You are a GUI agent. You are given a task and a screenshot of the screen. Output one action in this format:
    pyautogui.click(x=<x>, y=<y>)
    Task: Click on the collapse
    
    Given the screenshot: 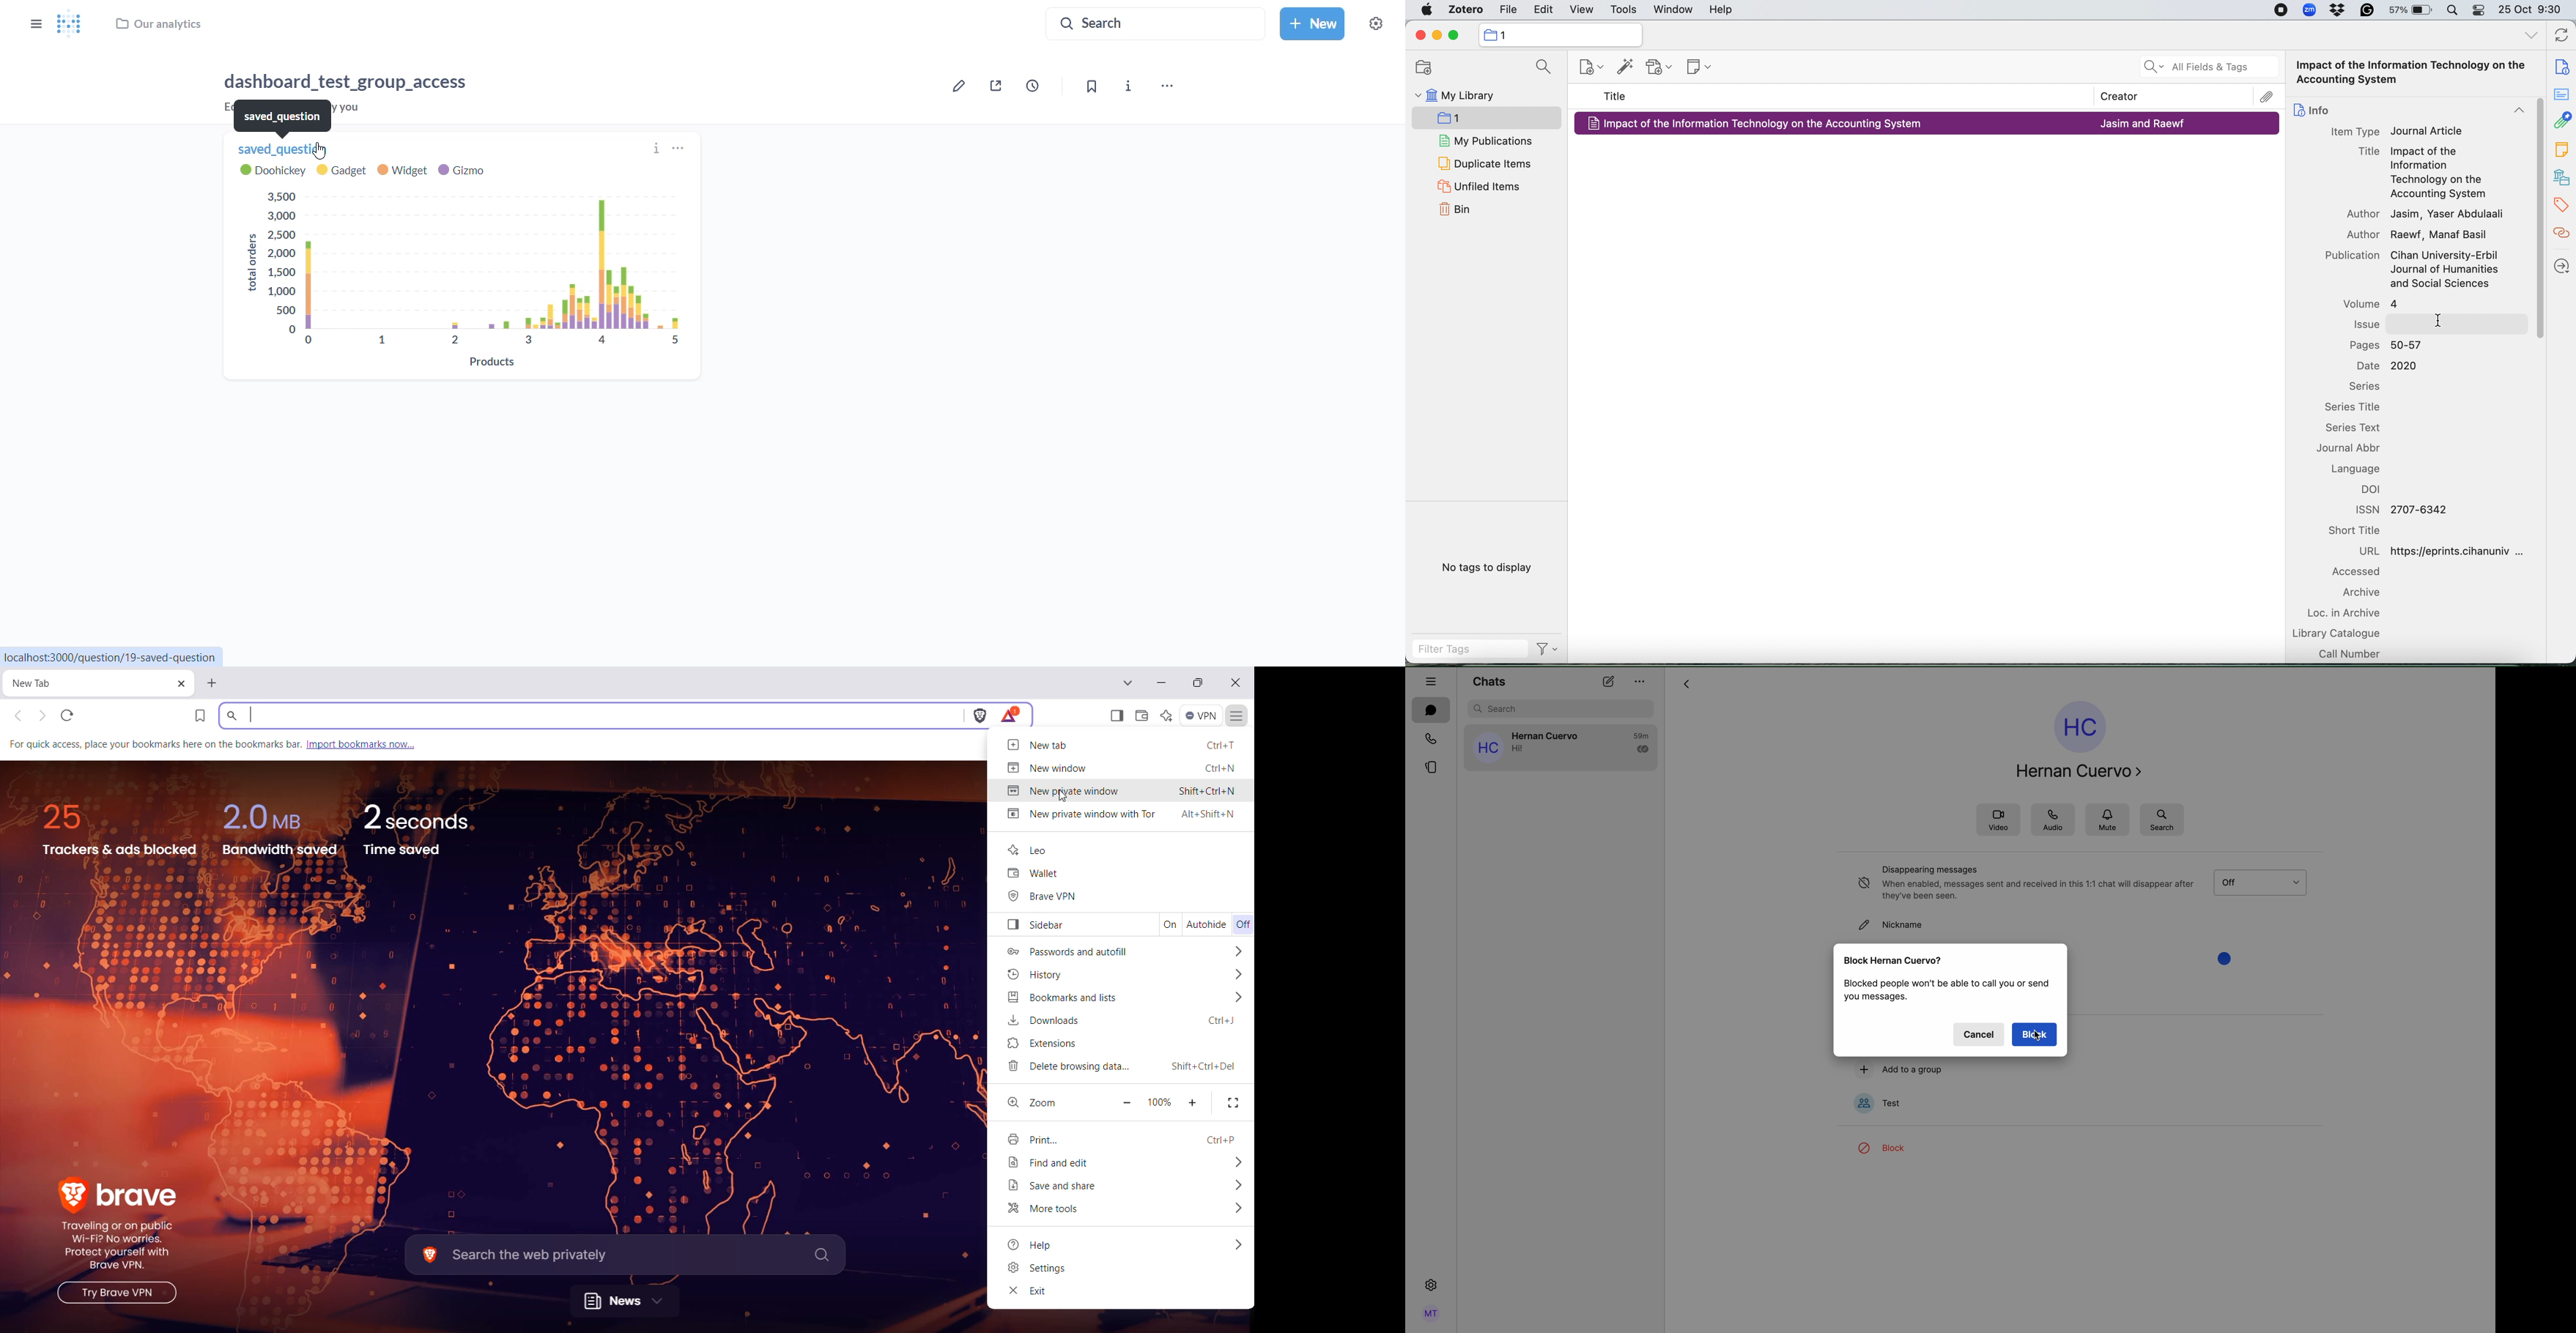 What is the action you would take?
    pyautogui.click(x=2514, y=112)
    